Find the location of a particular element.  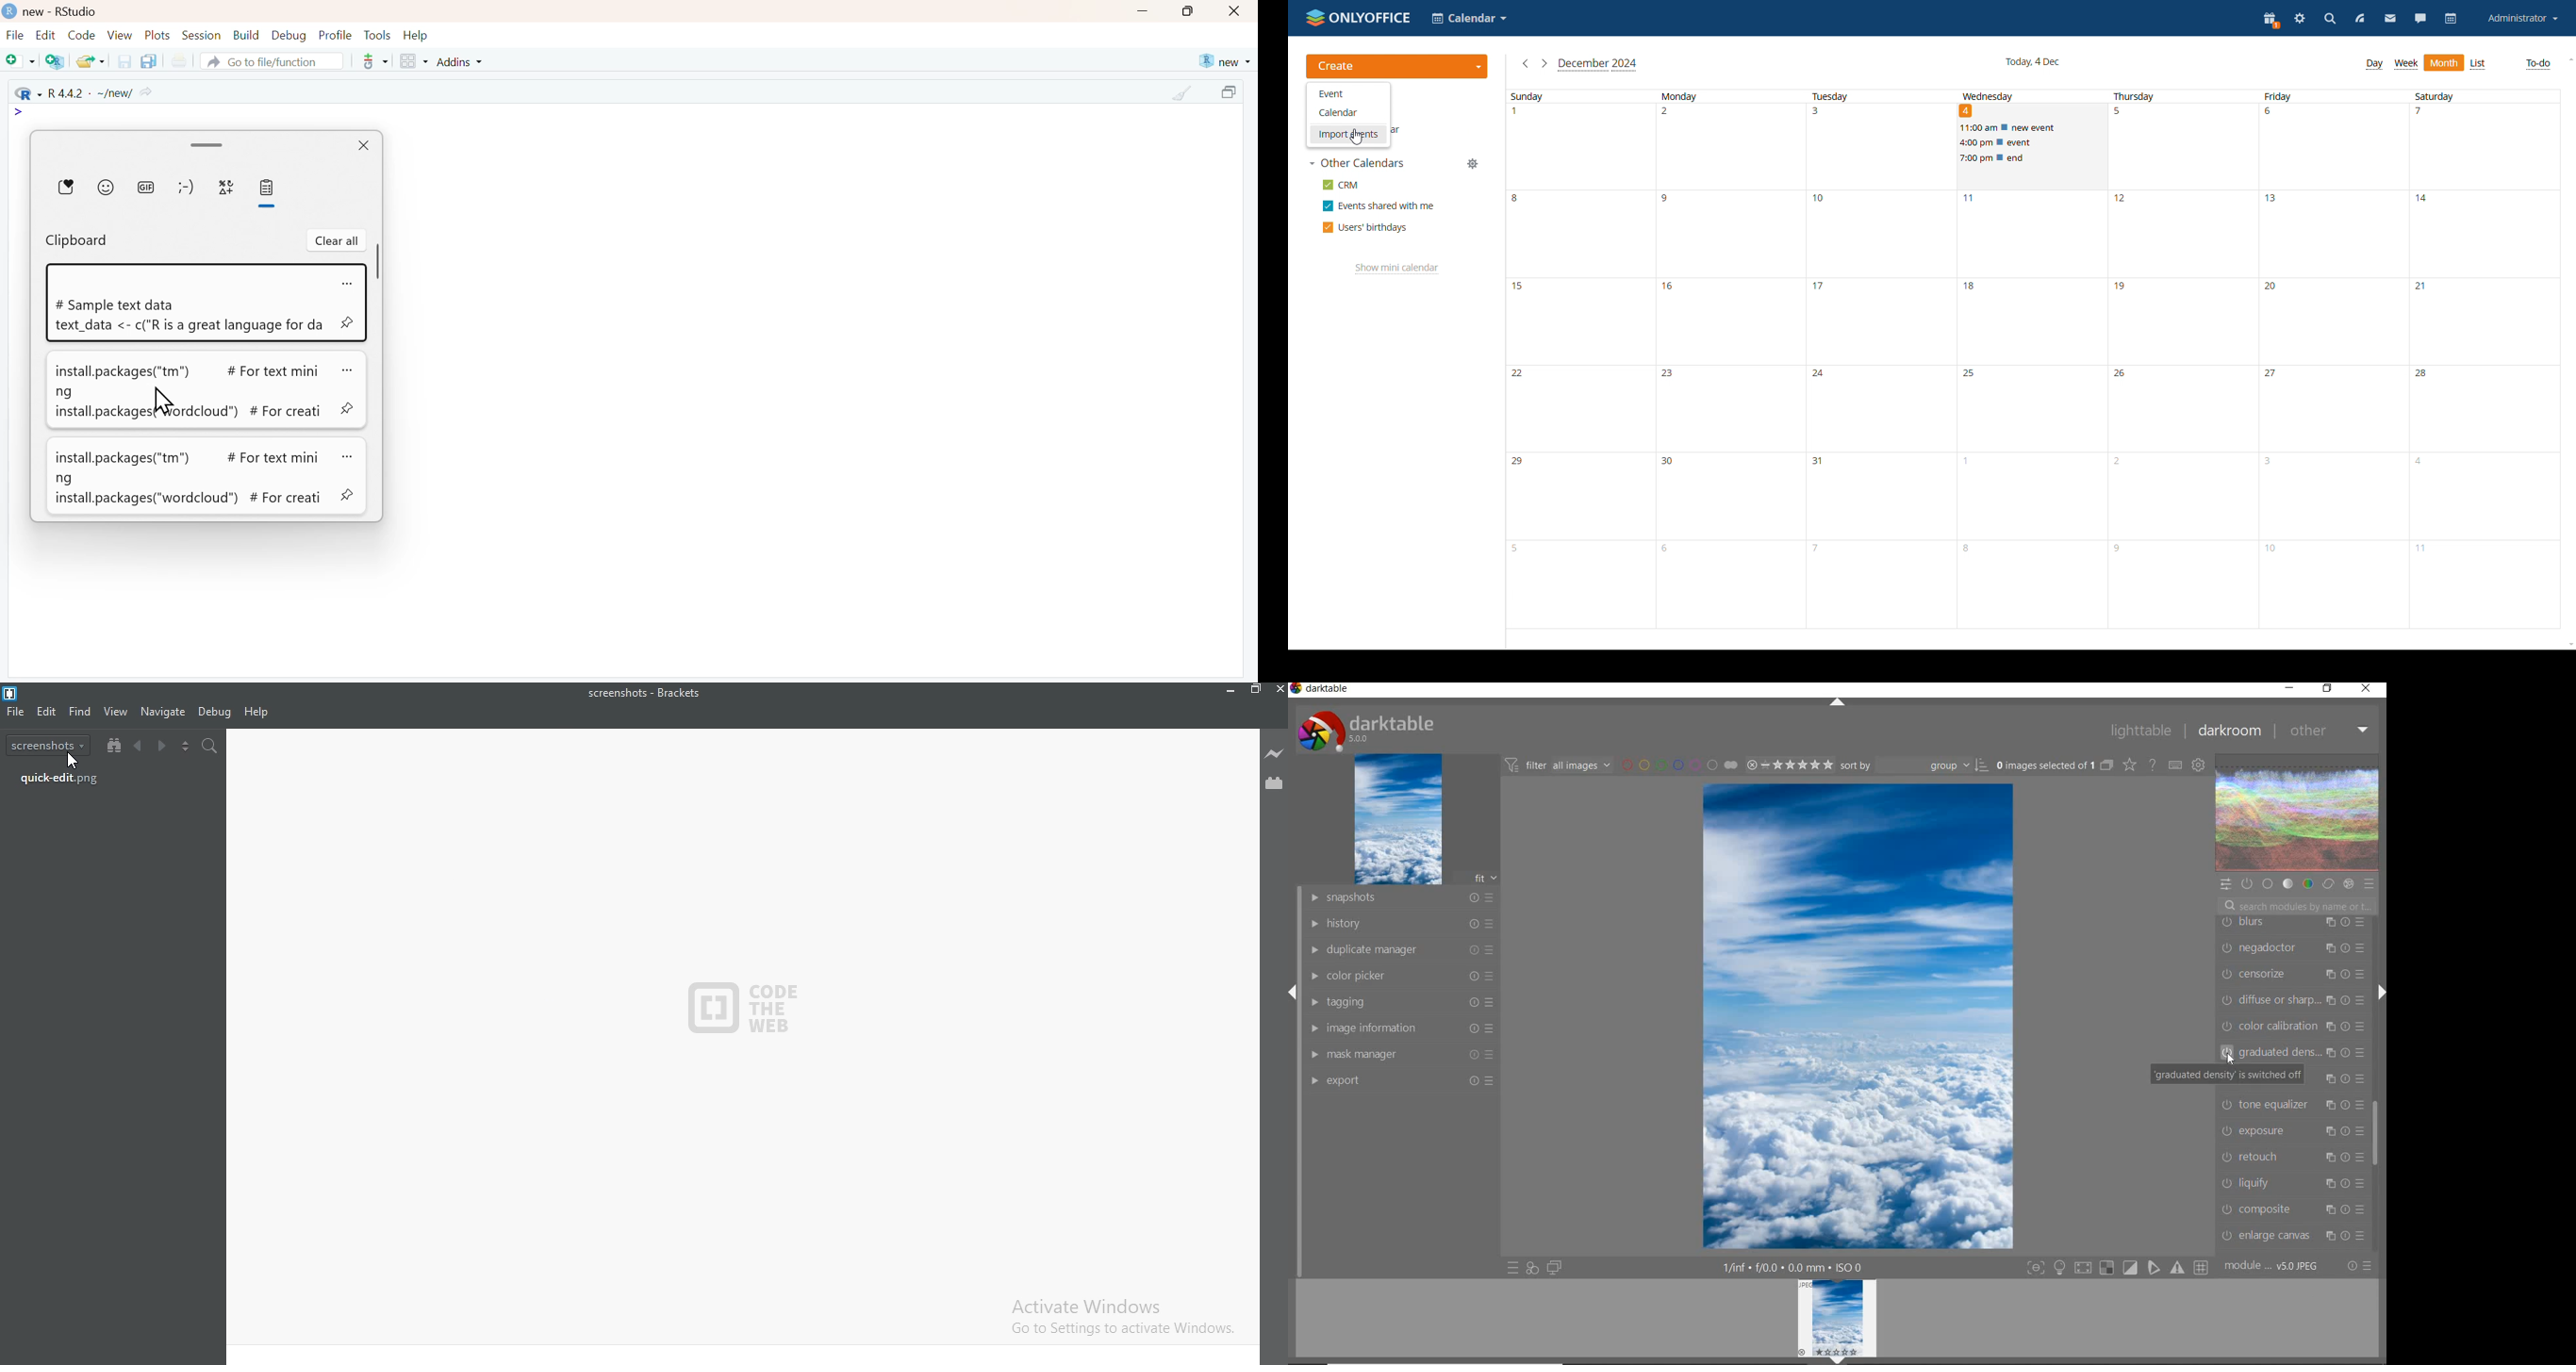

other calendars is located at coordinates (1355, 164).